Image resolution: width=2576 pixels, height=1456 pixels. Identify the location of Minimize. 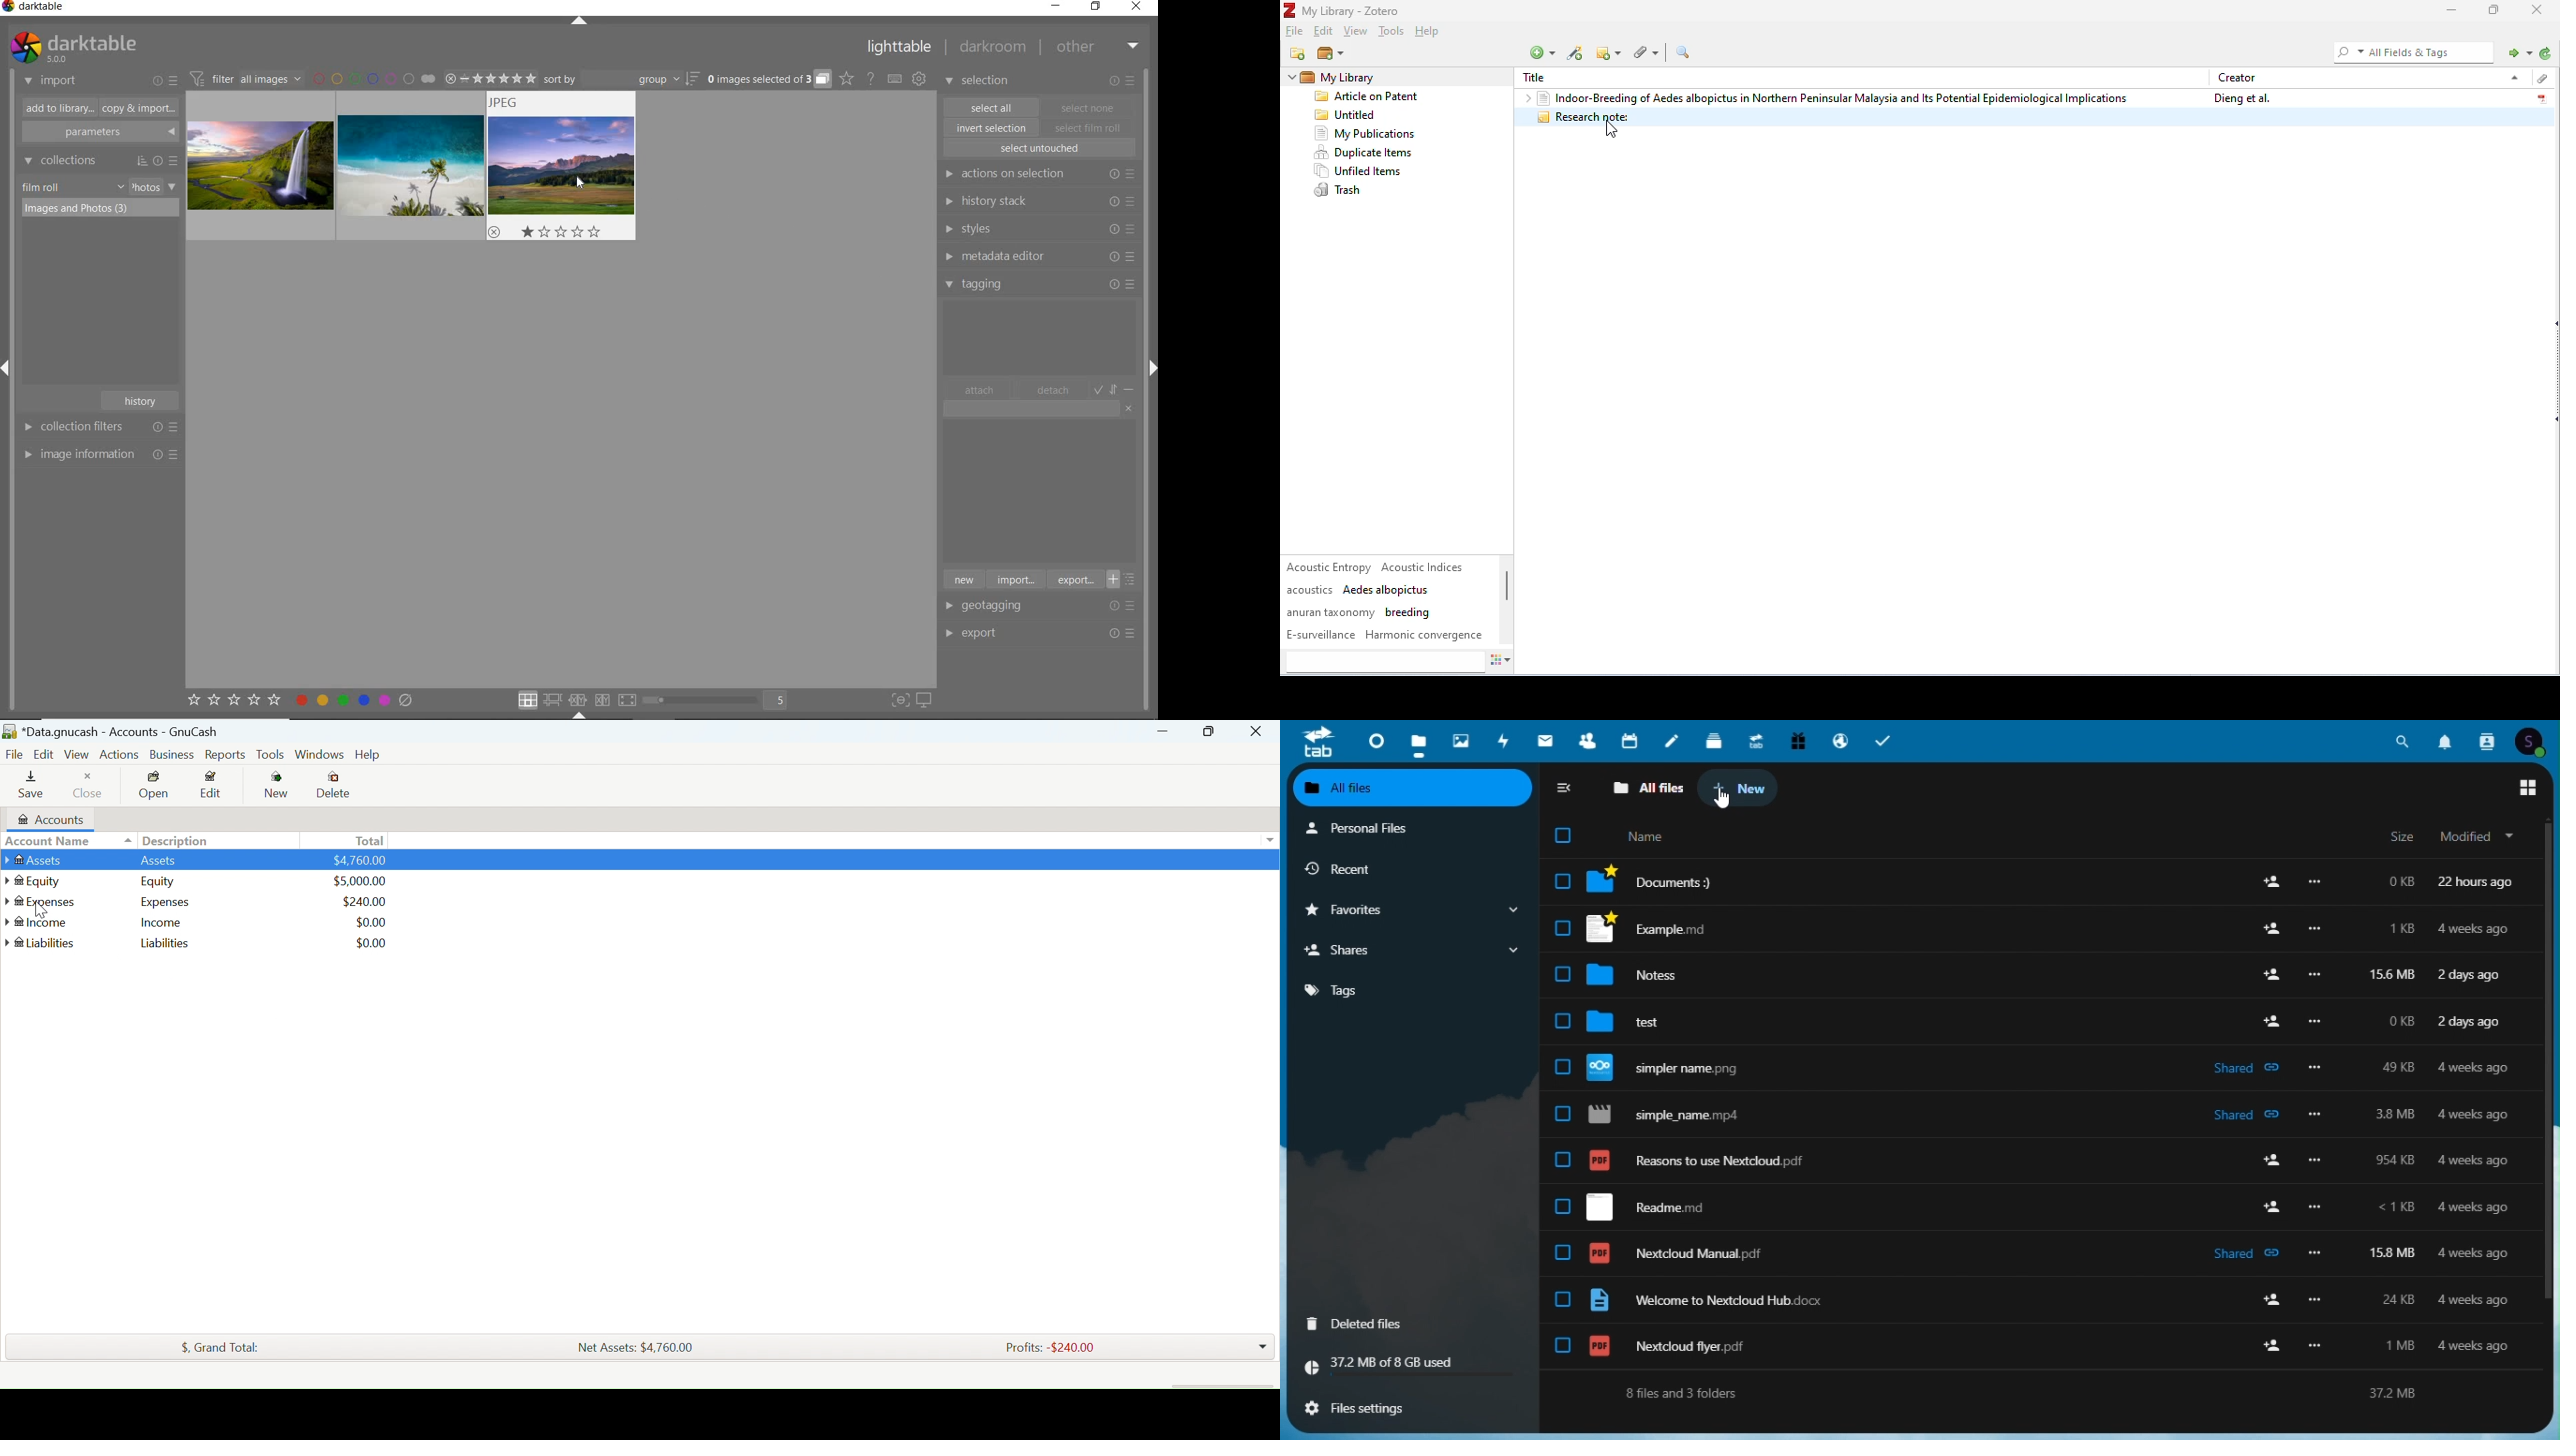
(1209, 731).